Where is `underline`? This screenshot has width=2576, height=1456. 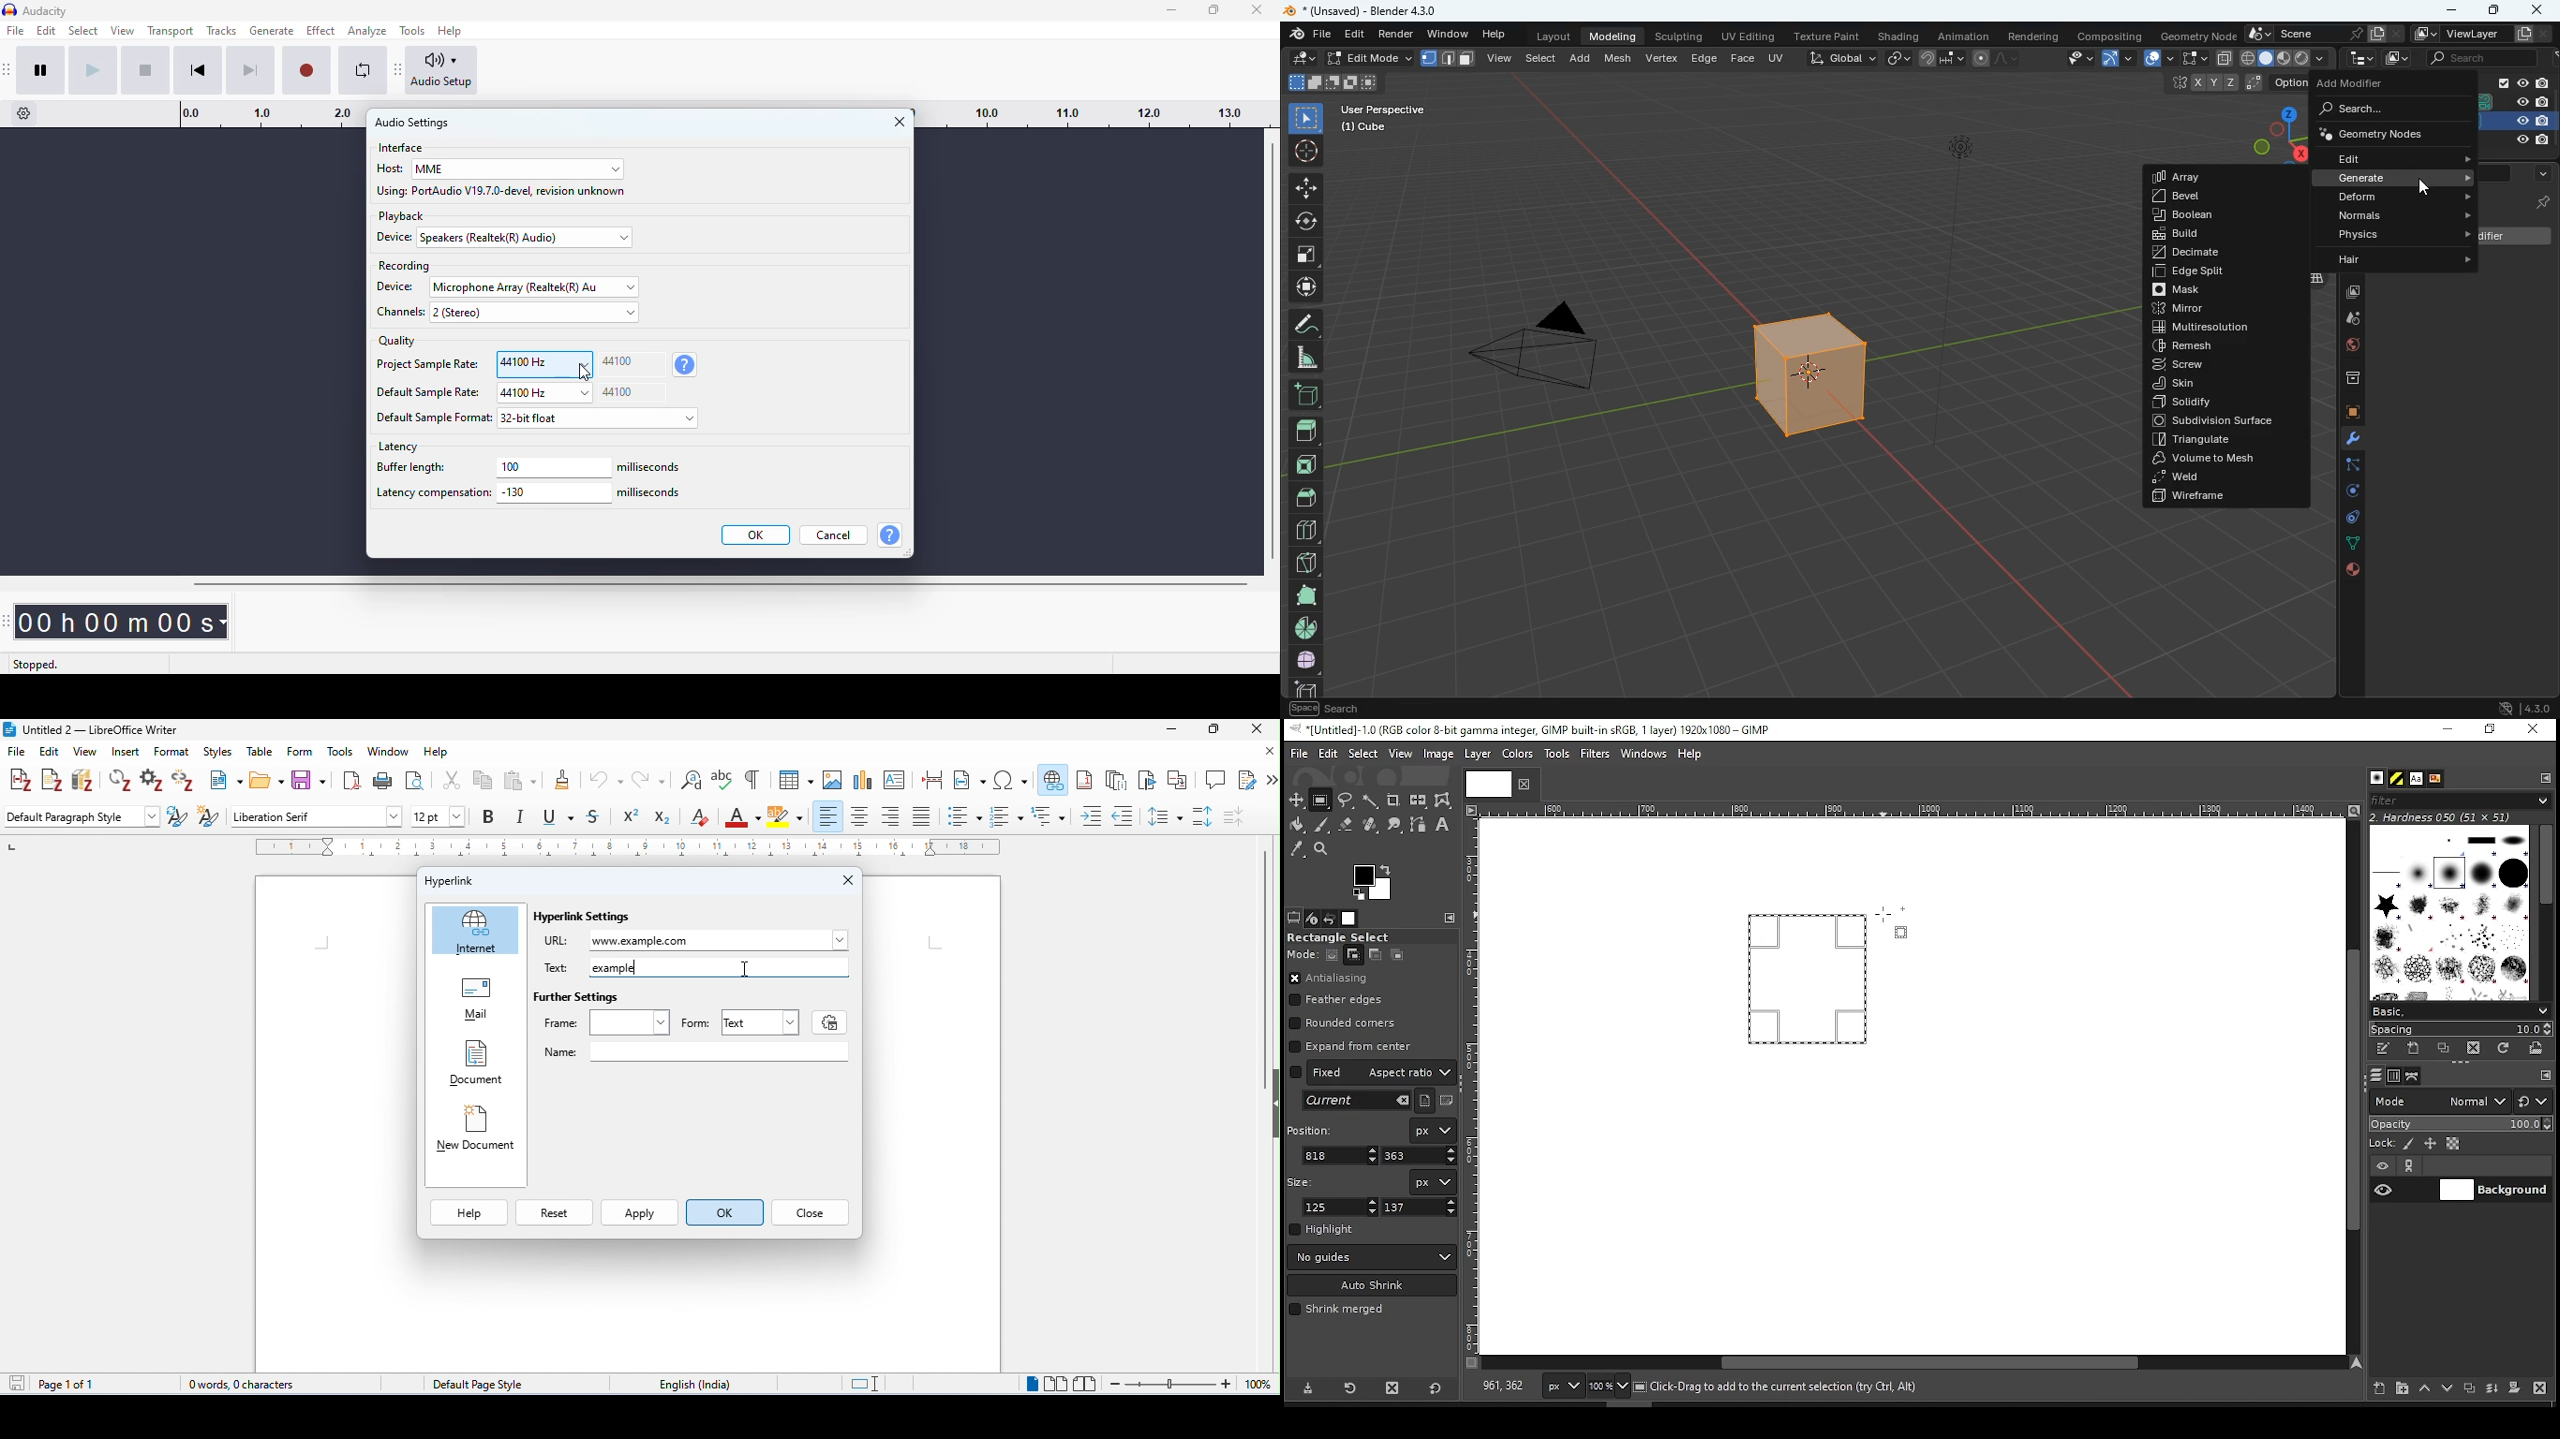 underline is located at coordinates (558, 817).